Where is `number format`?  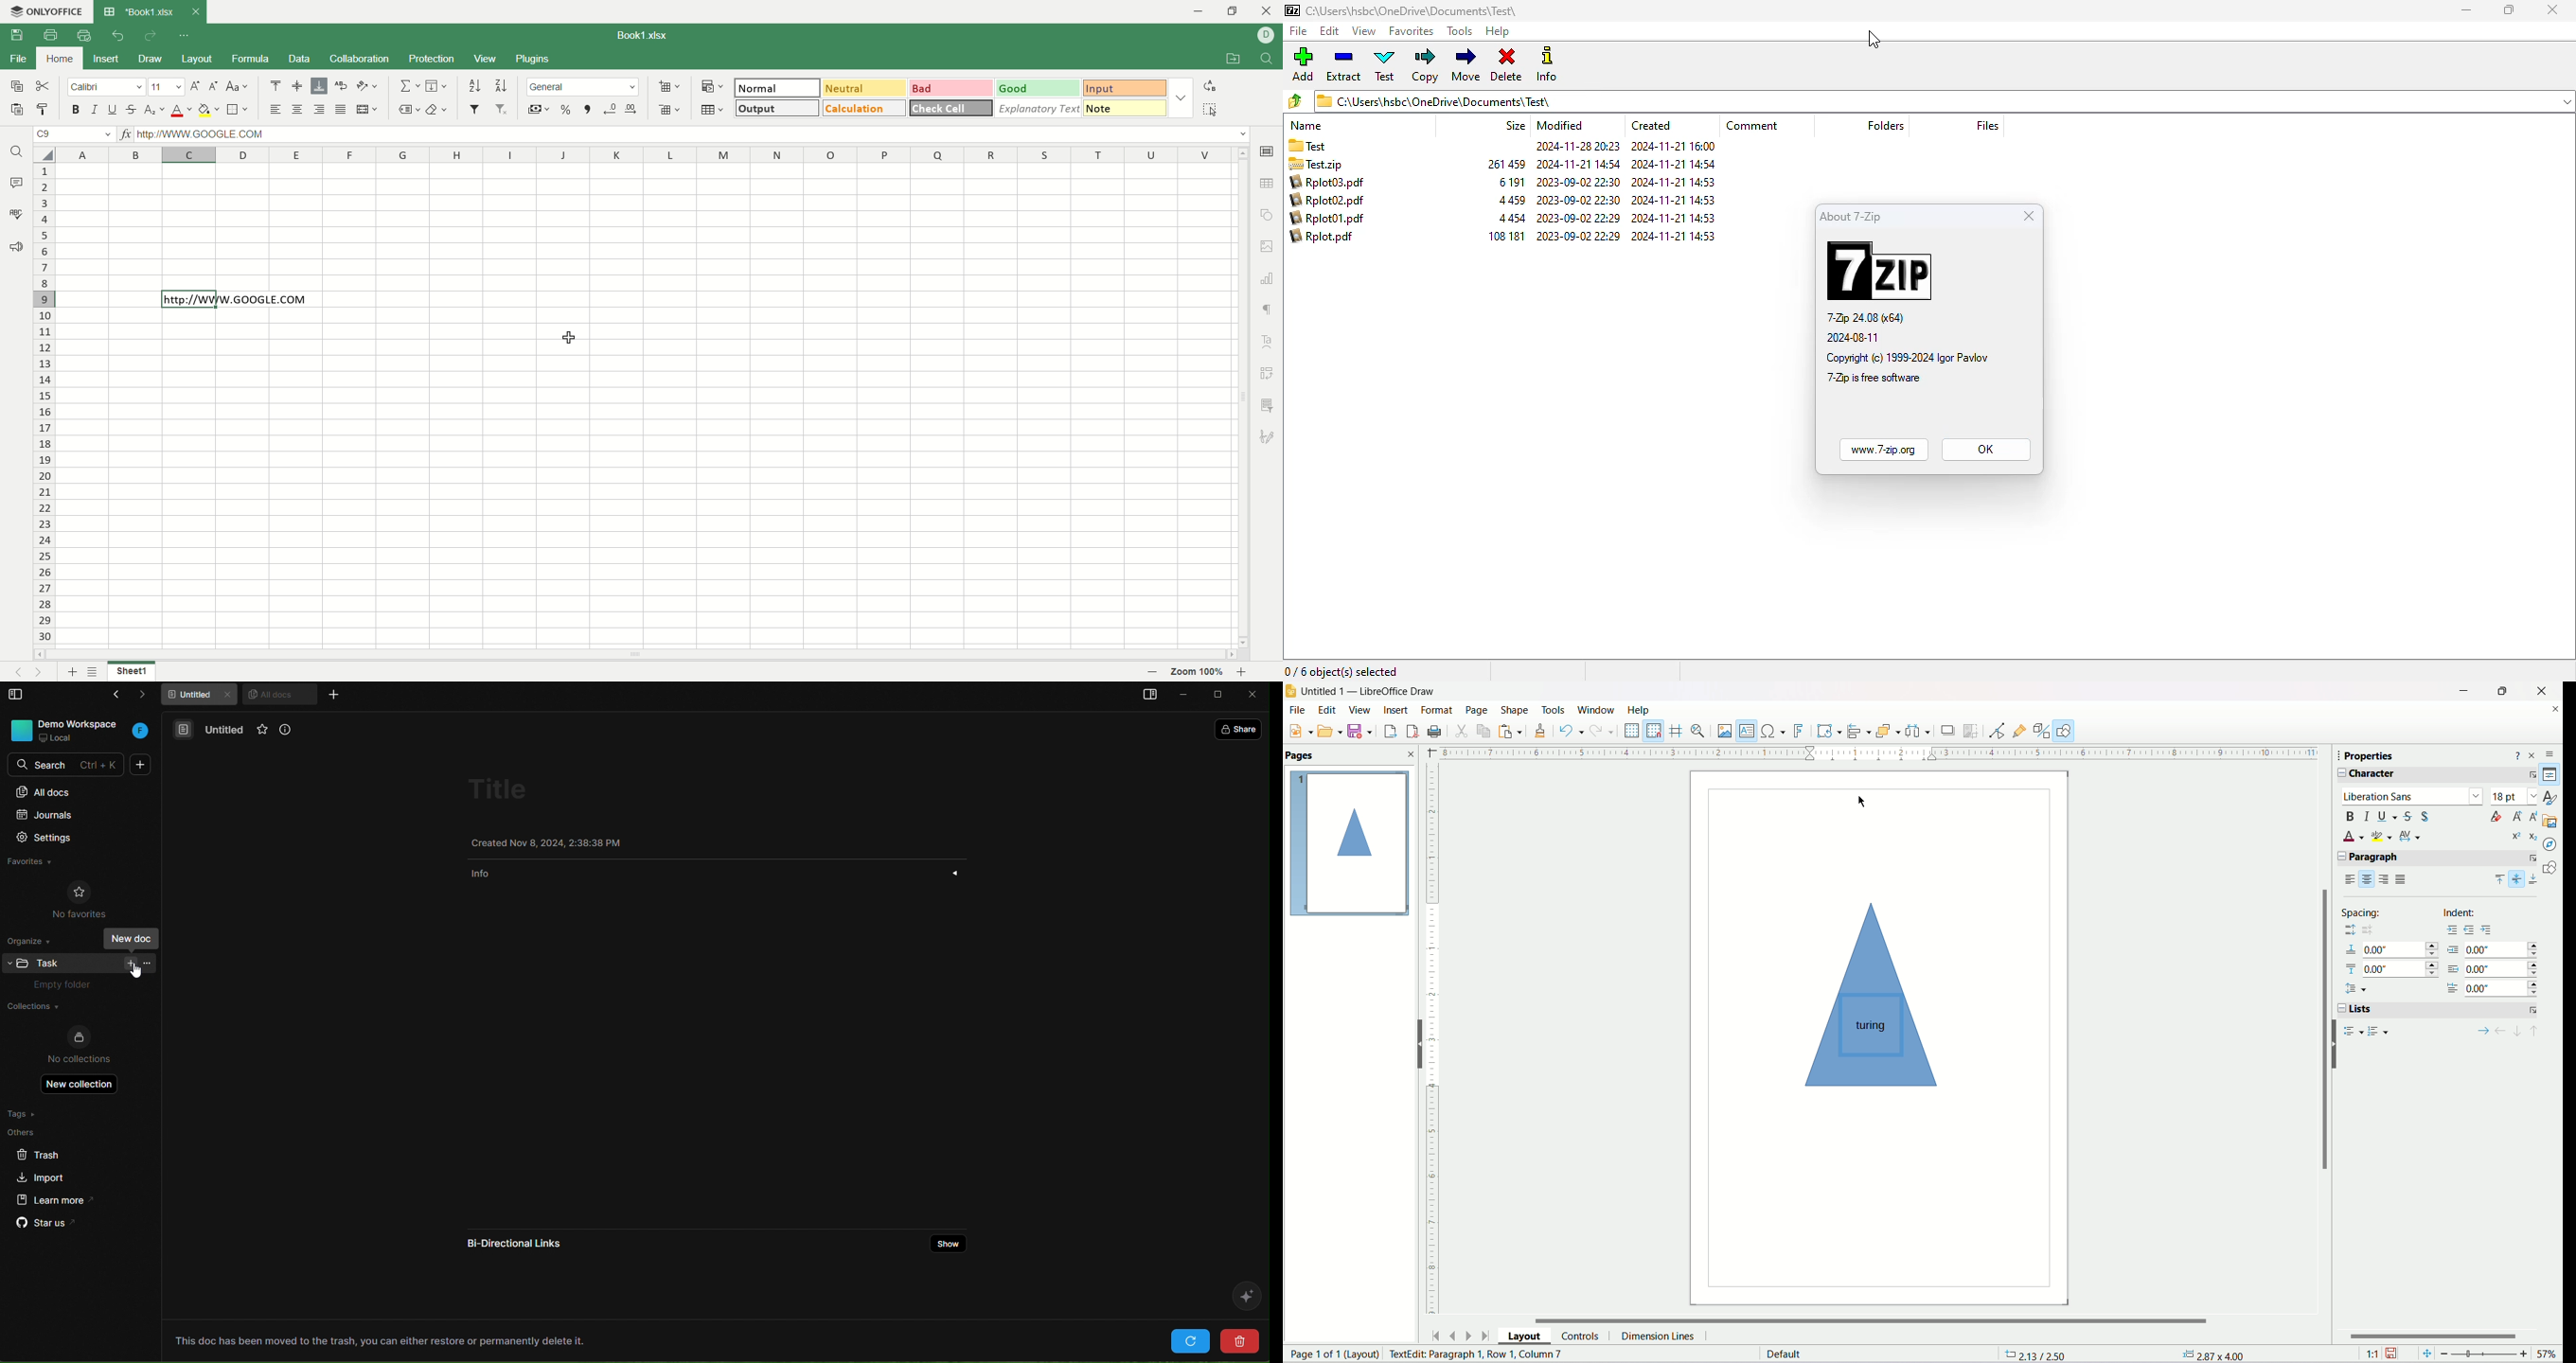 number format is located at coordinates (582, 86).